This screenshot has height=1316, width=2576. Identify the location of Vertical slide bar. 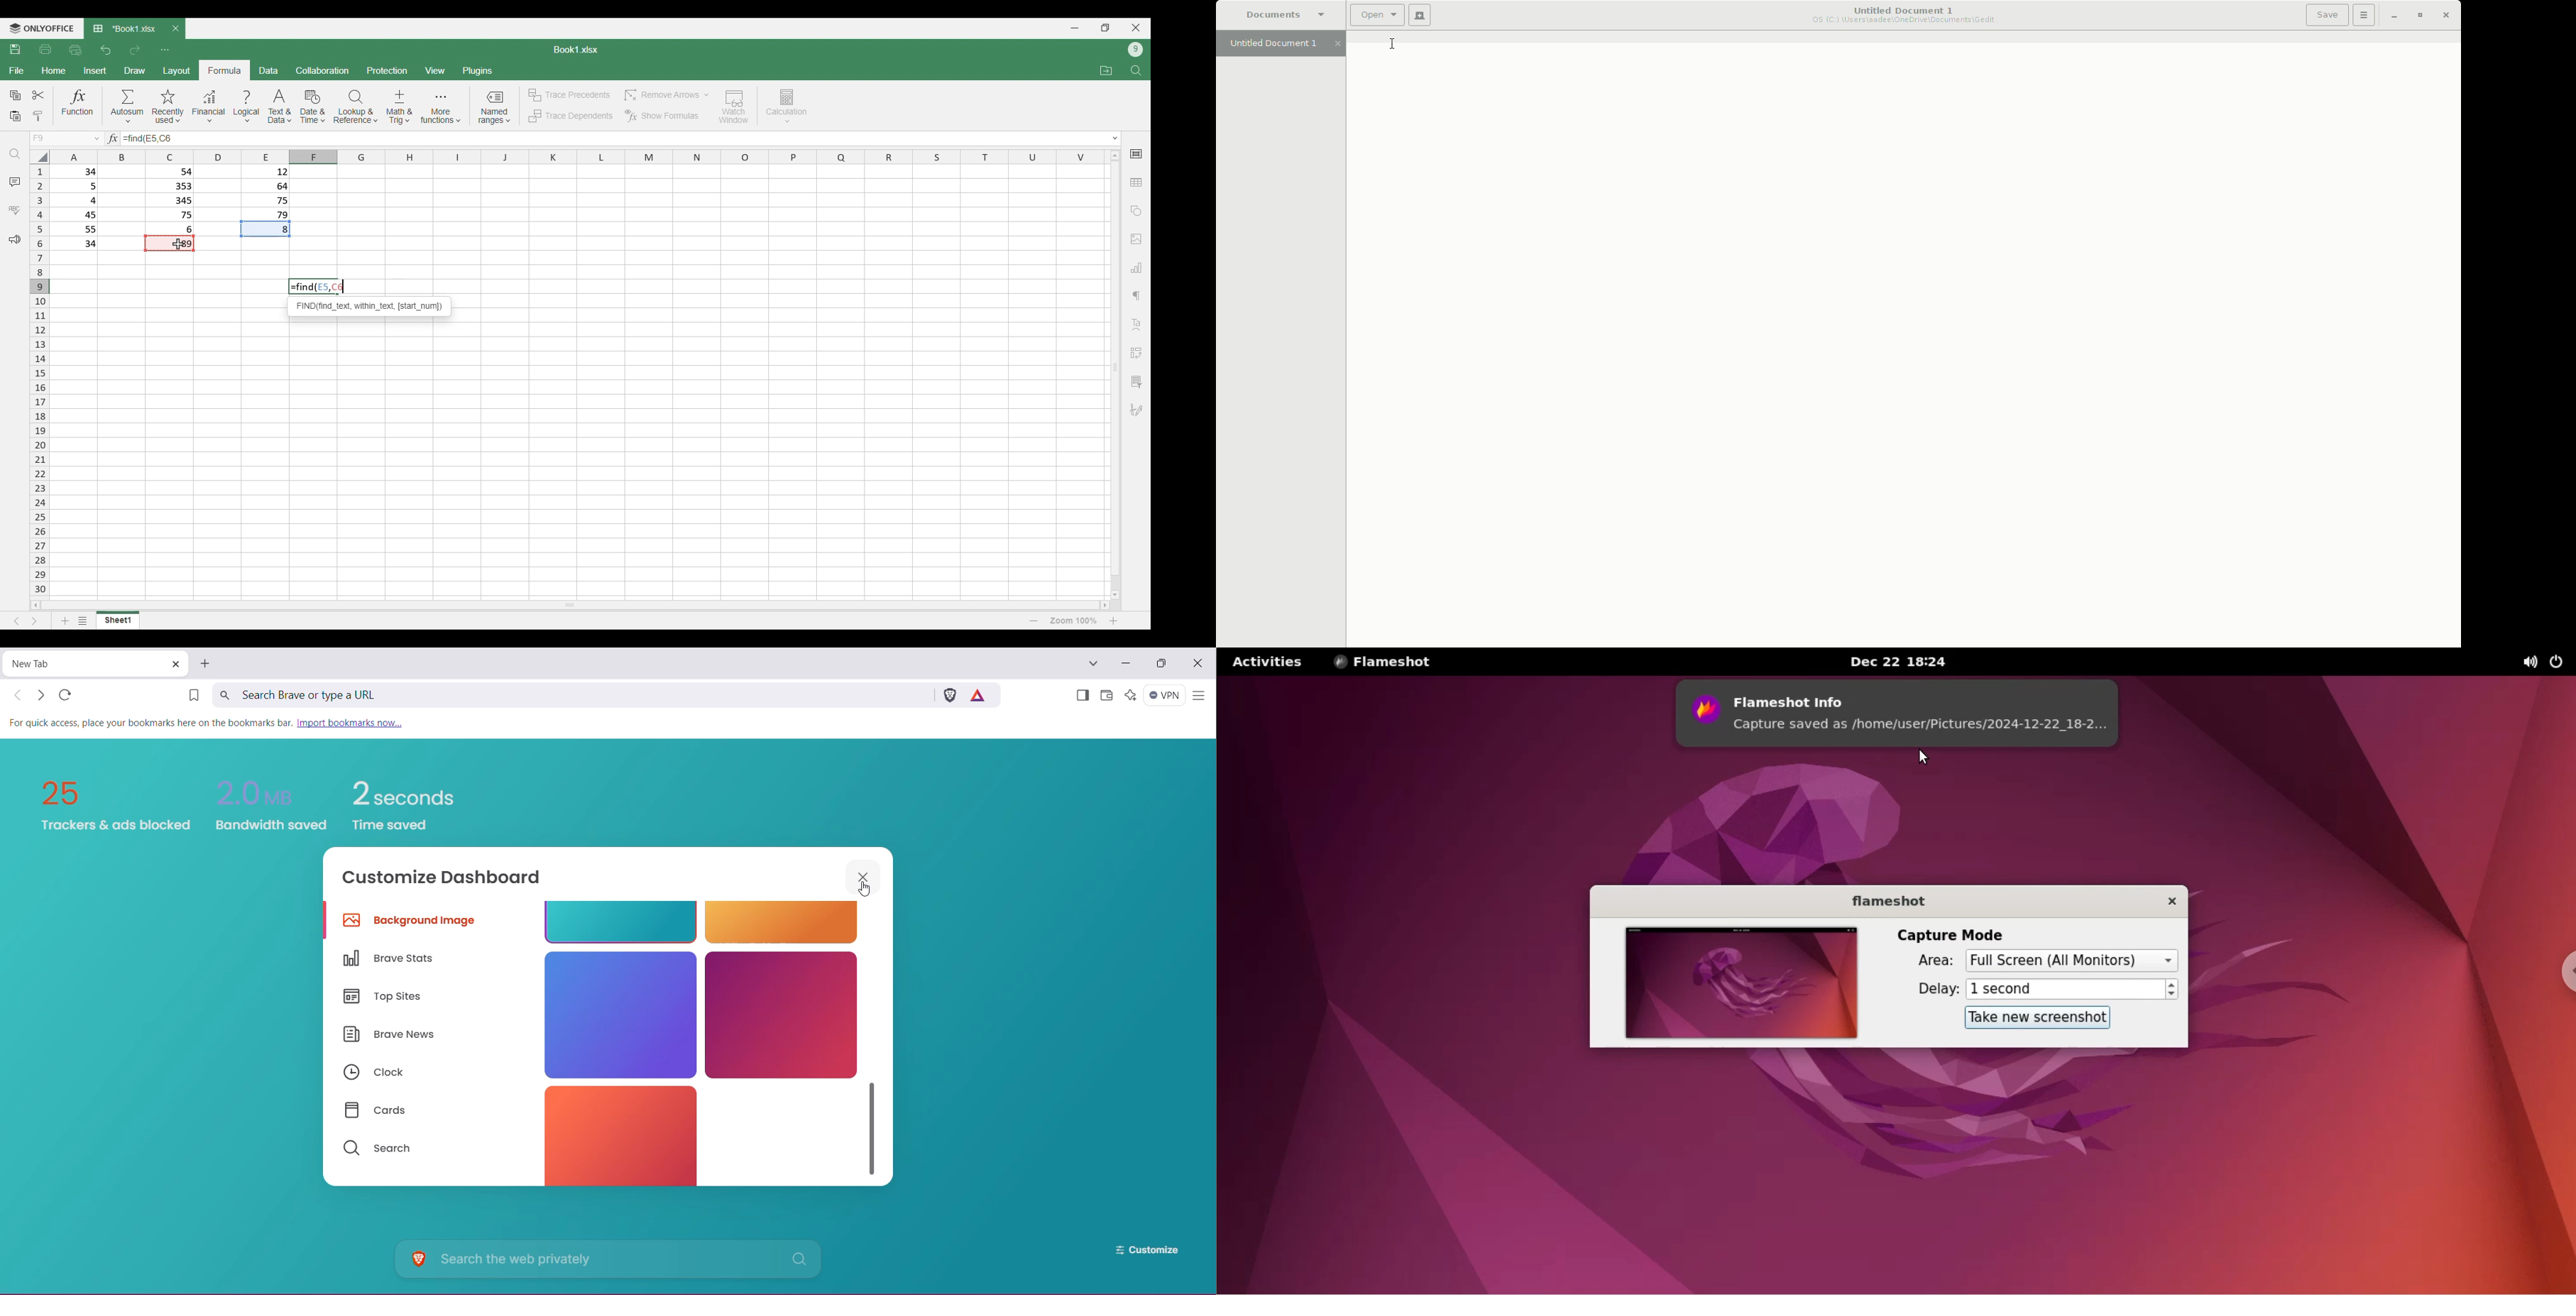
(1116, 375).